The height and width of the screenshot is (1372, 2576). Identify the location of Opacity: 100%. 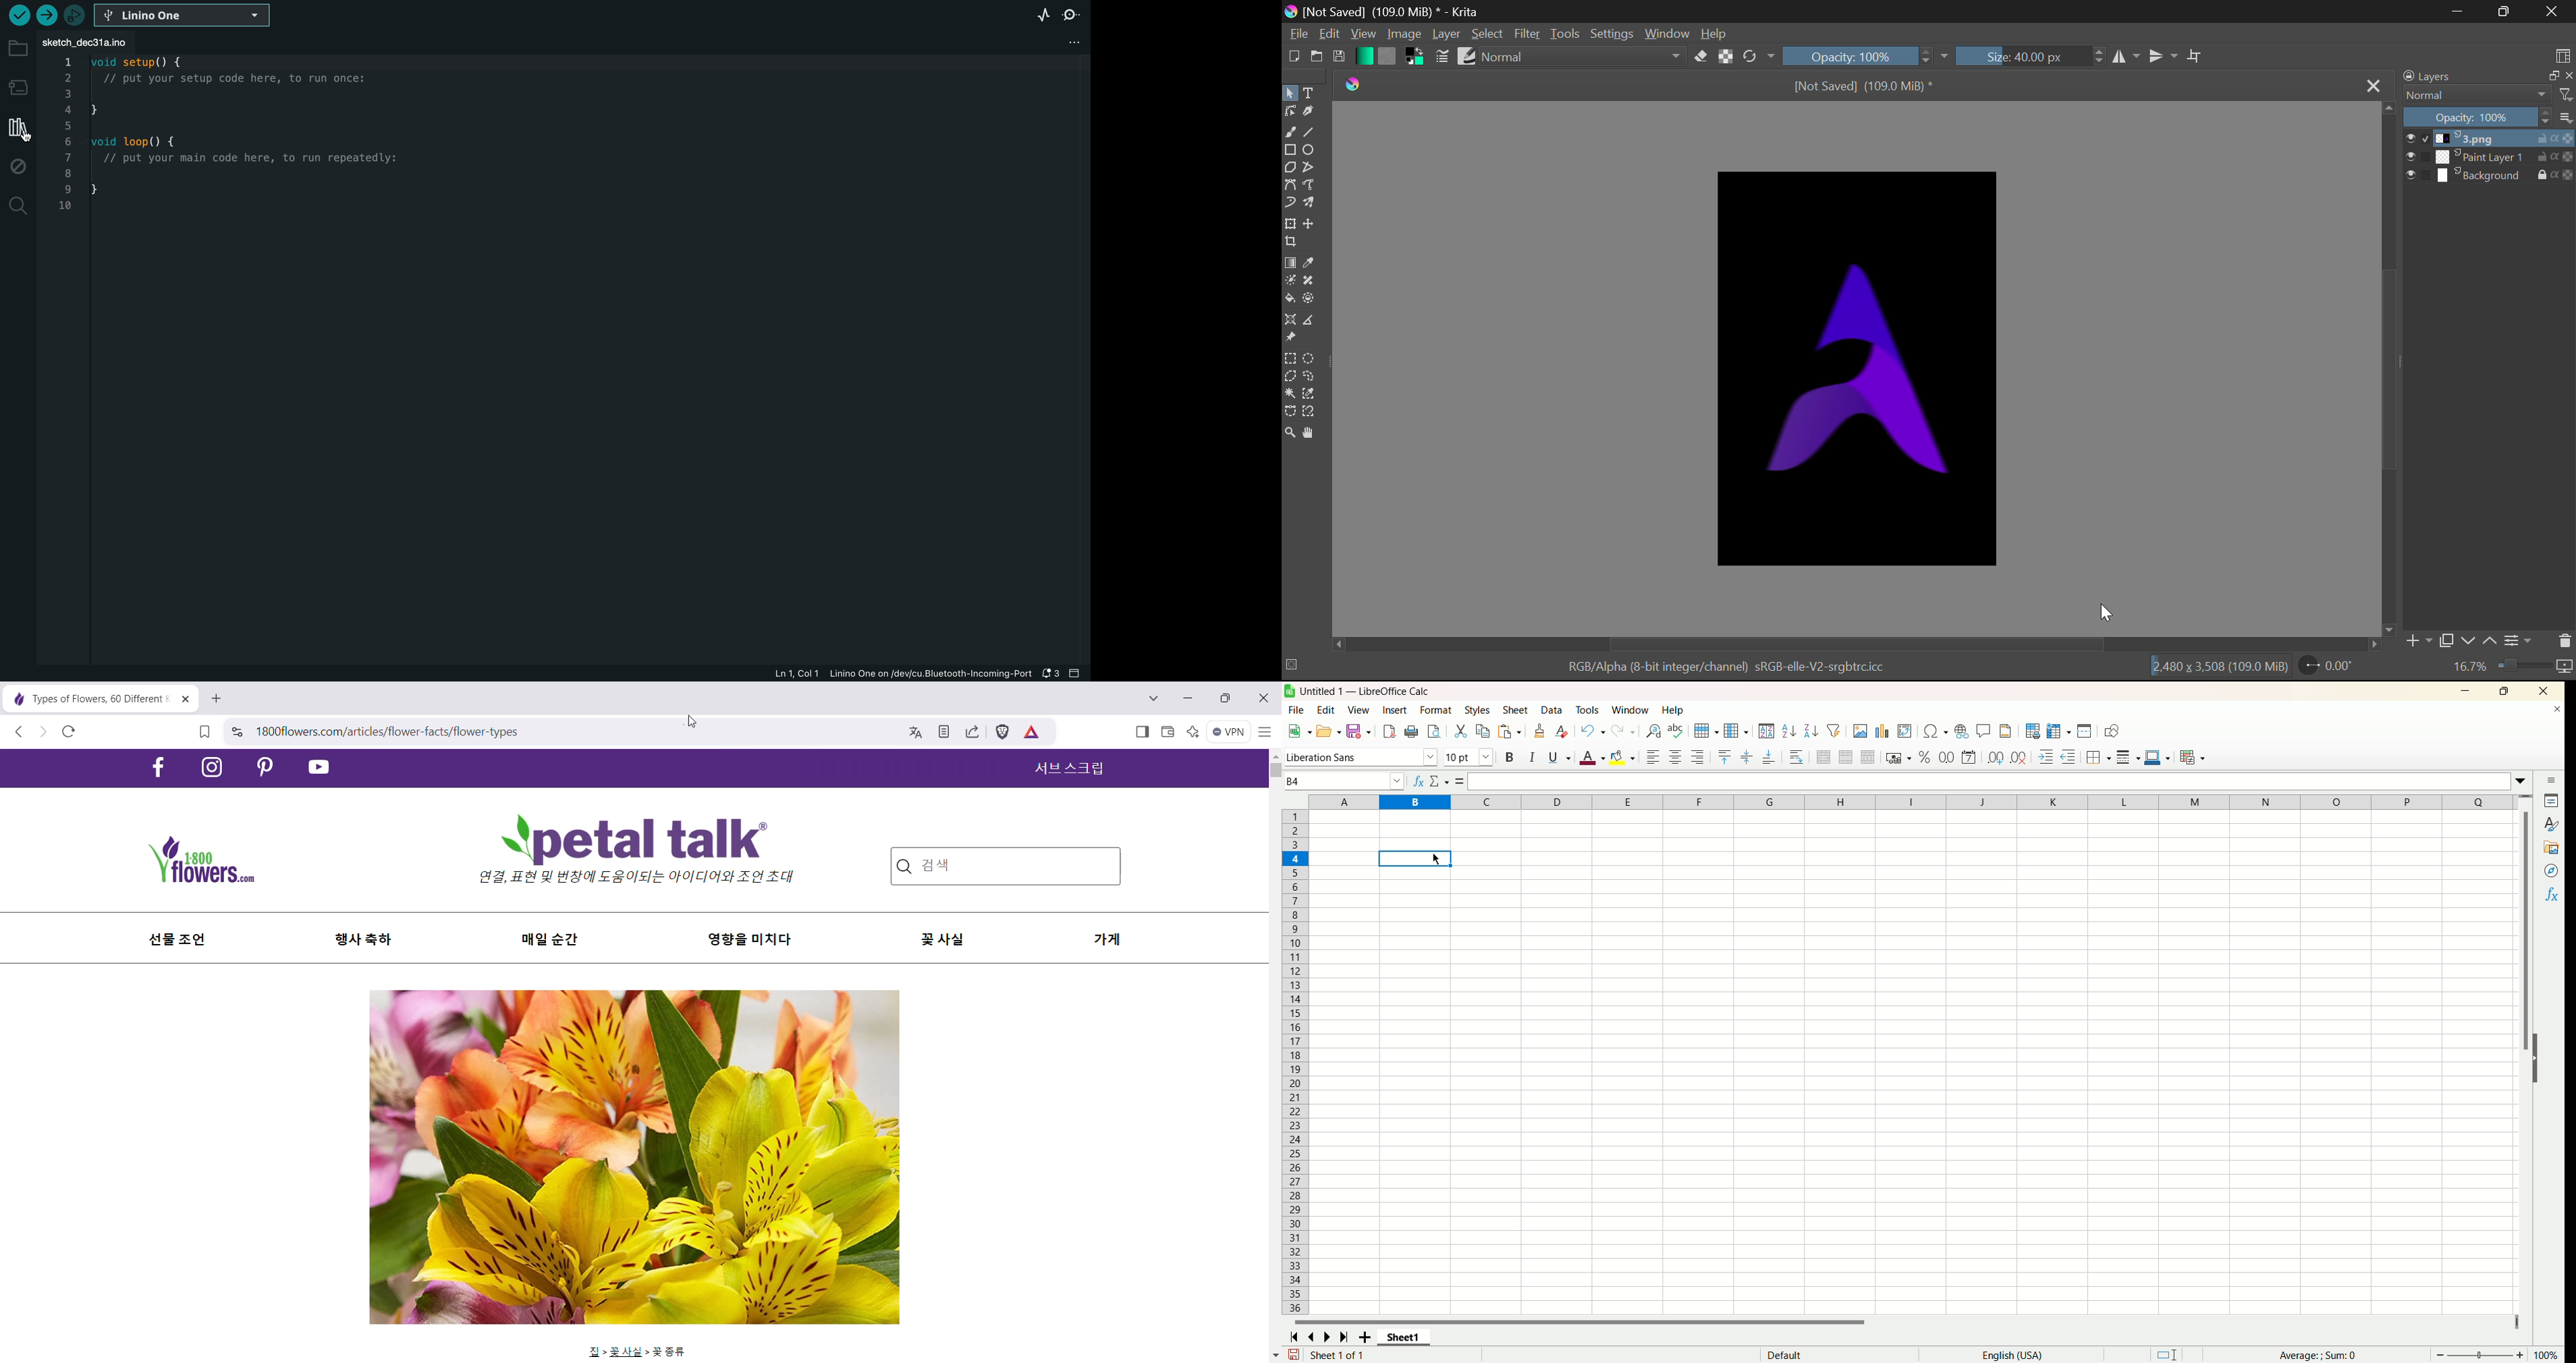
(1847, 55).